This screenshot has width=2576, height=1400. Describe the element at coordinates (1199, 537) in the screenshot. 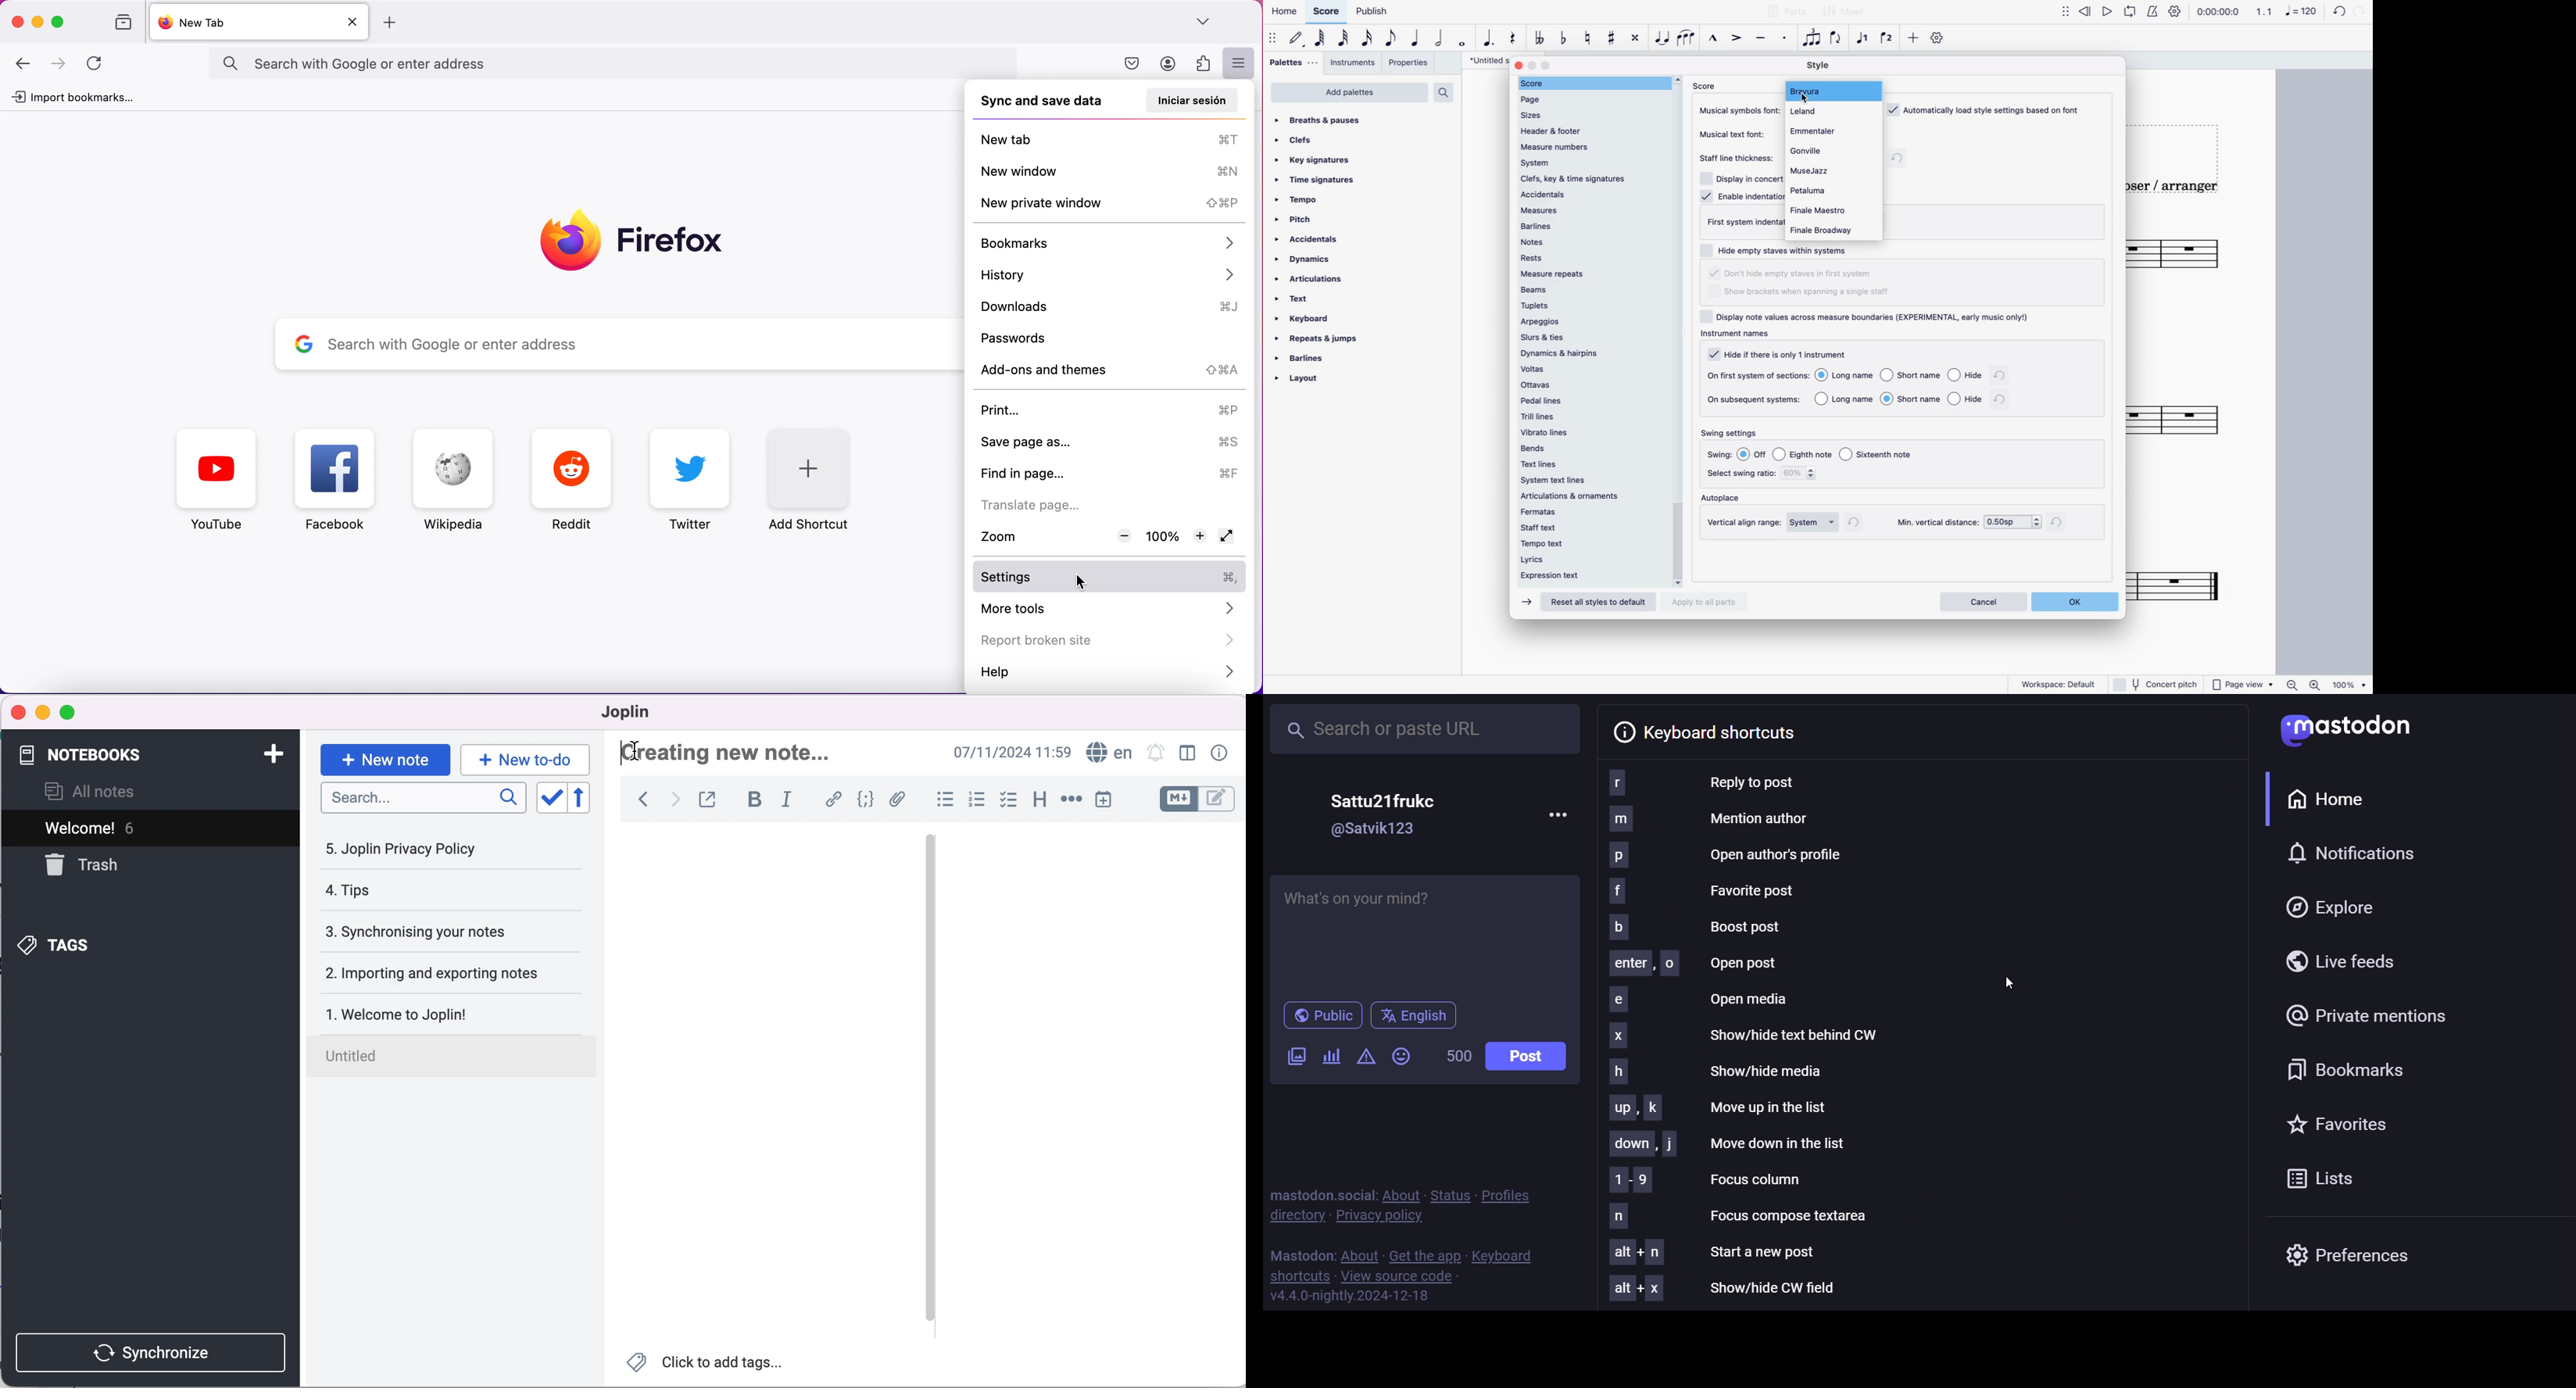

I see `zoom in` at that location.